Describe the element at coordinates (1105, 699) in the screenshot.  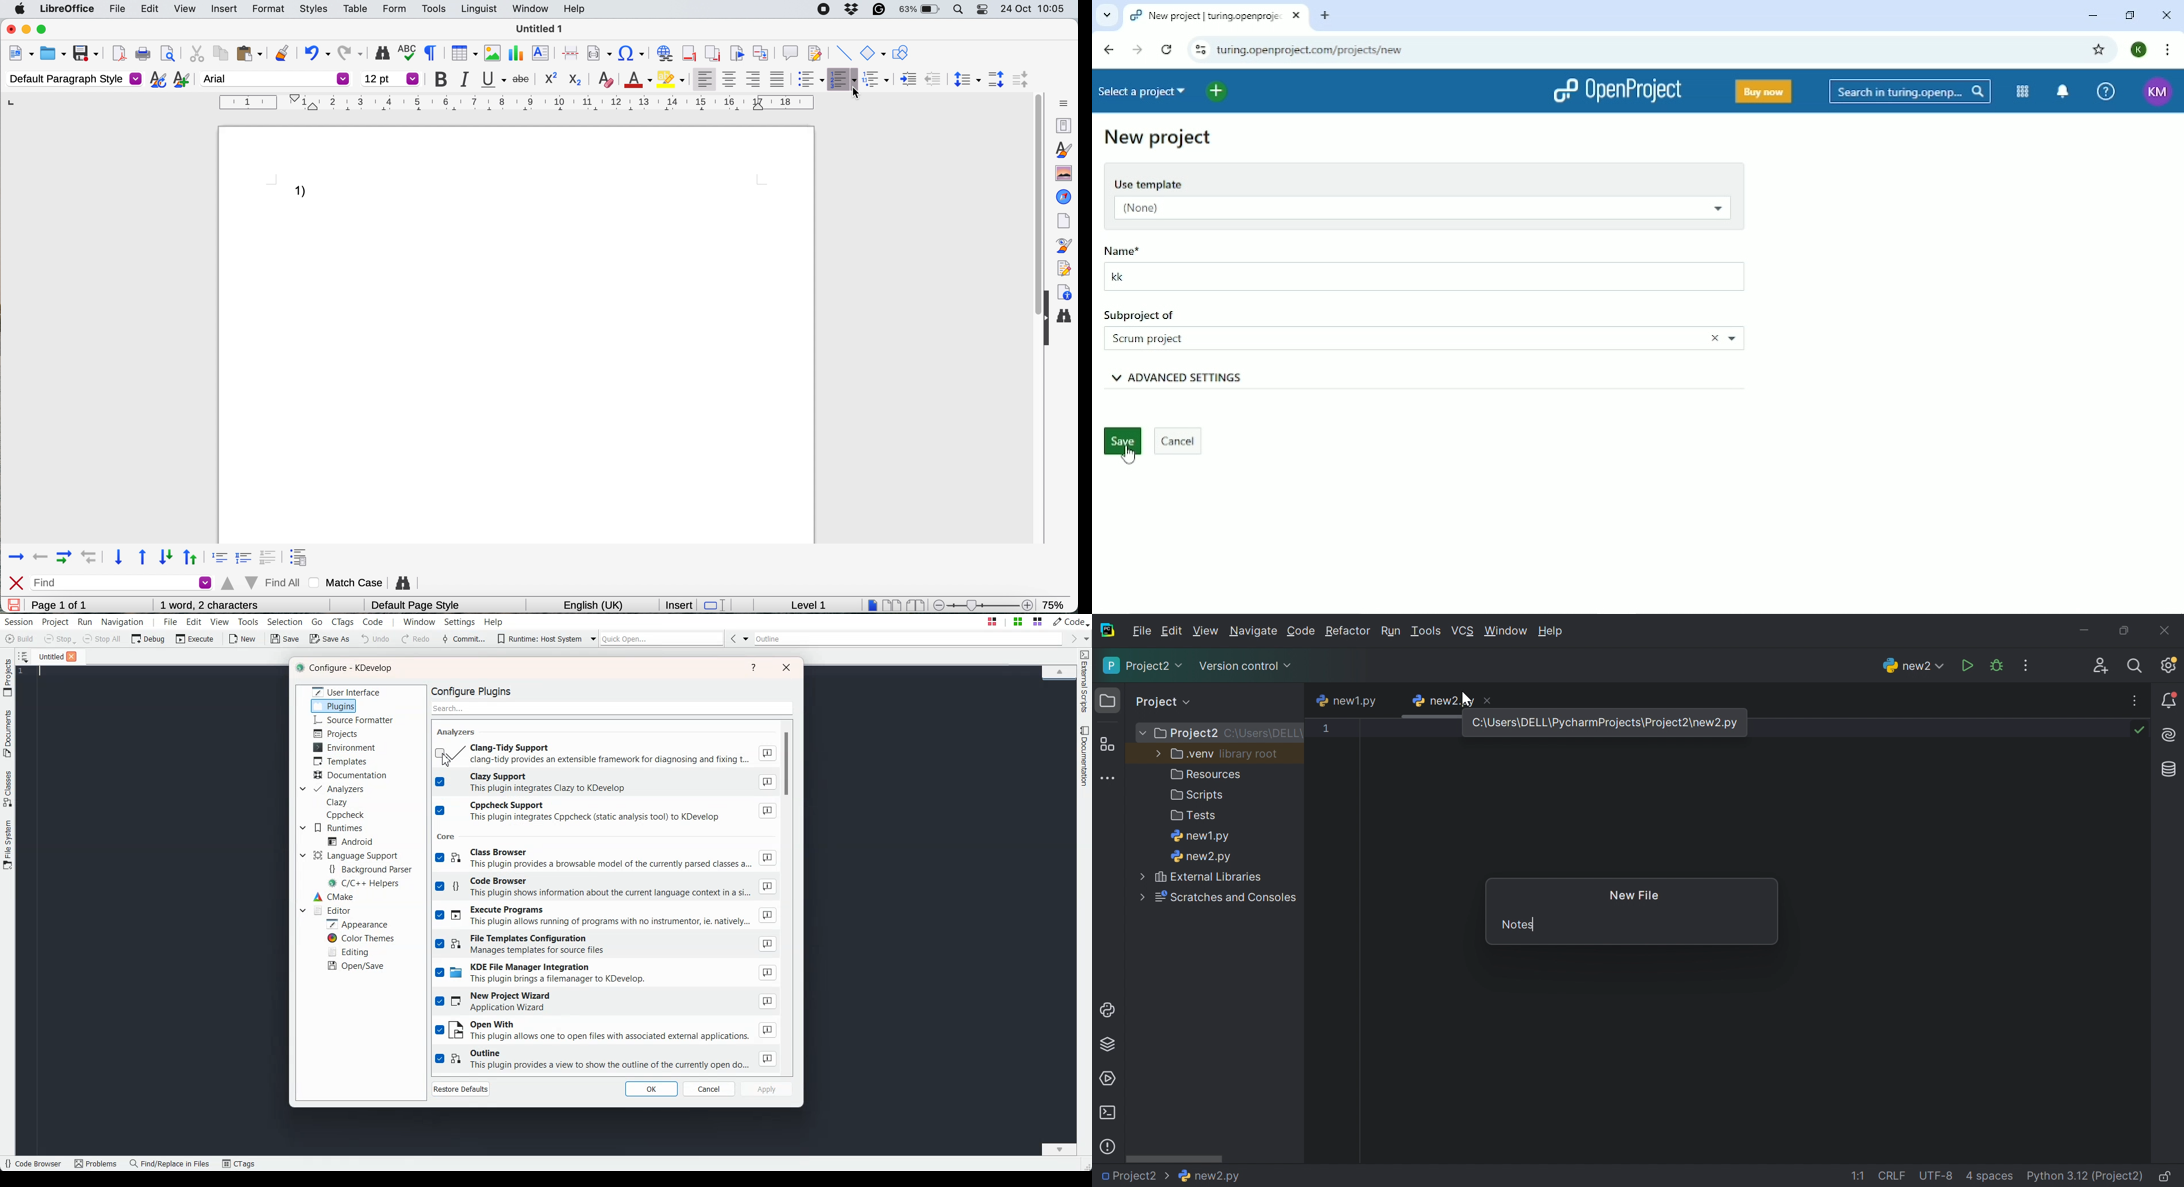
I see `Folder icon` at that location.